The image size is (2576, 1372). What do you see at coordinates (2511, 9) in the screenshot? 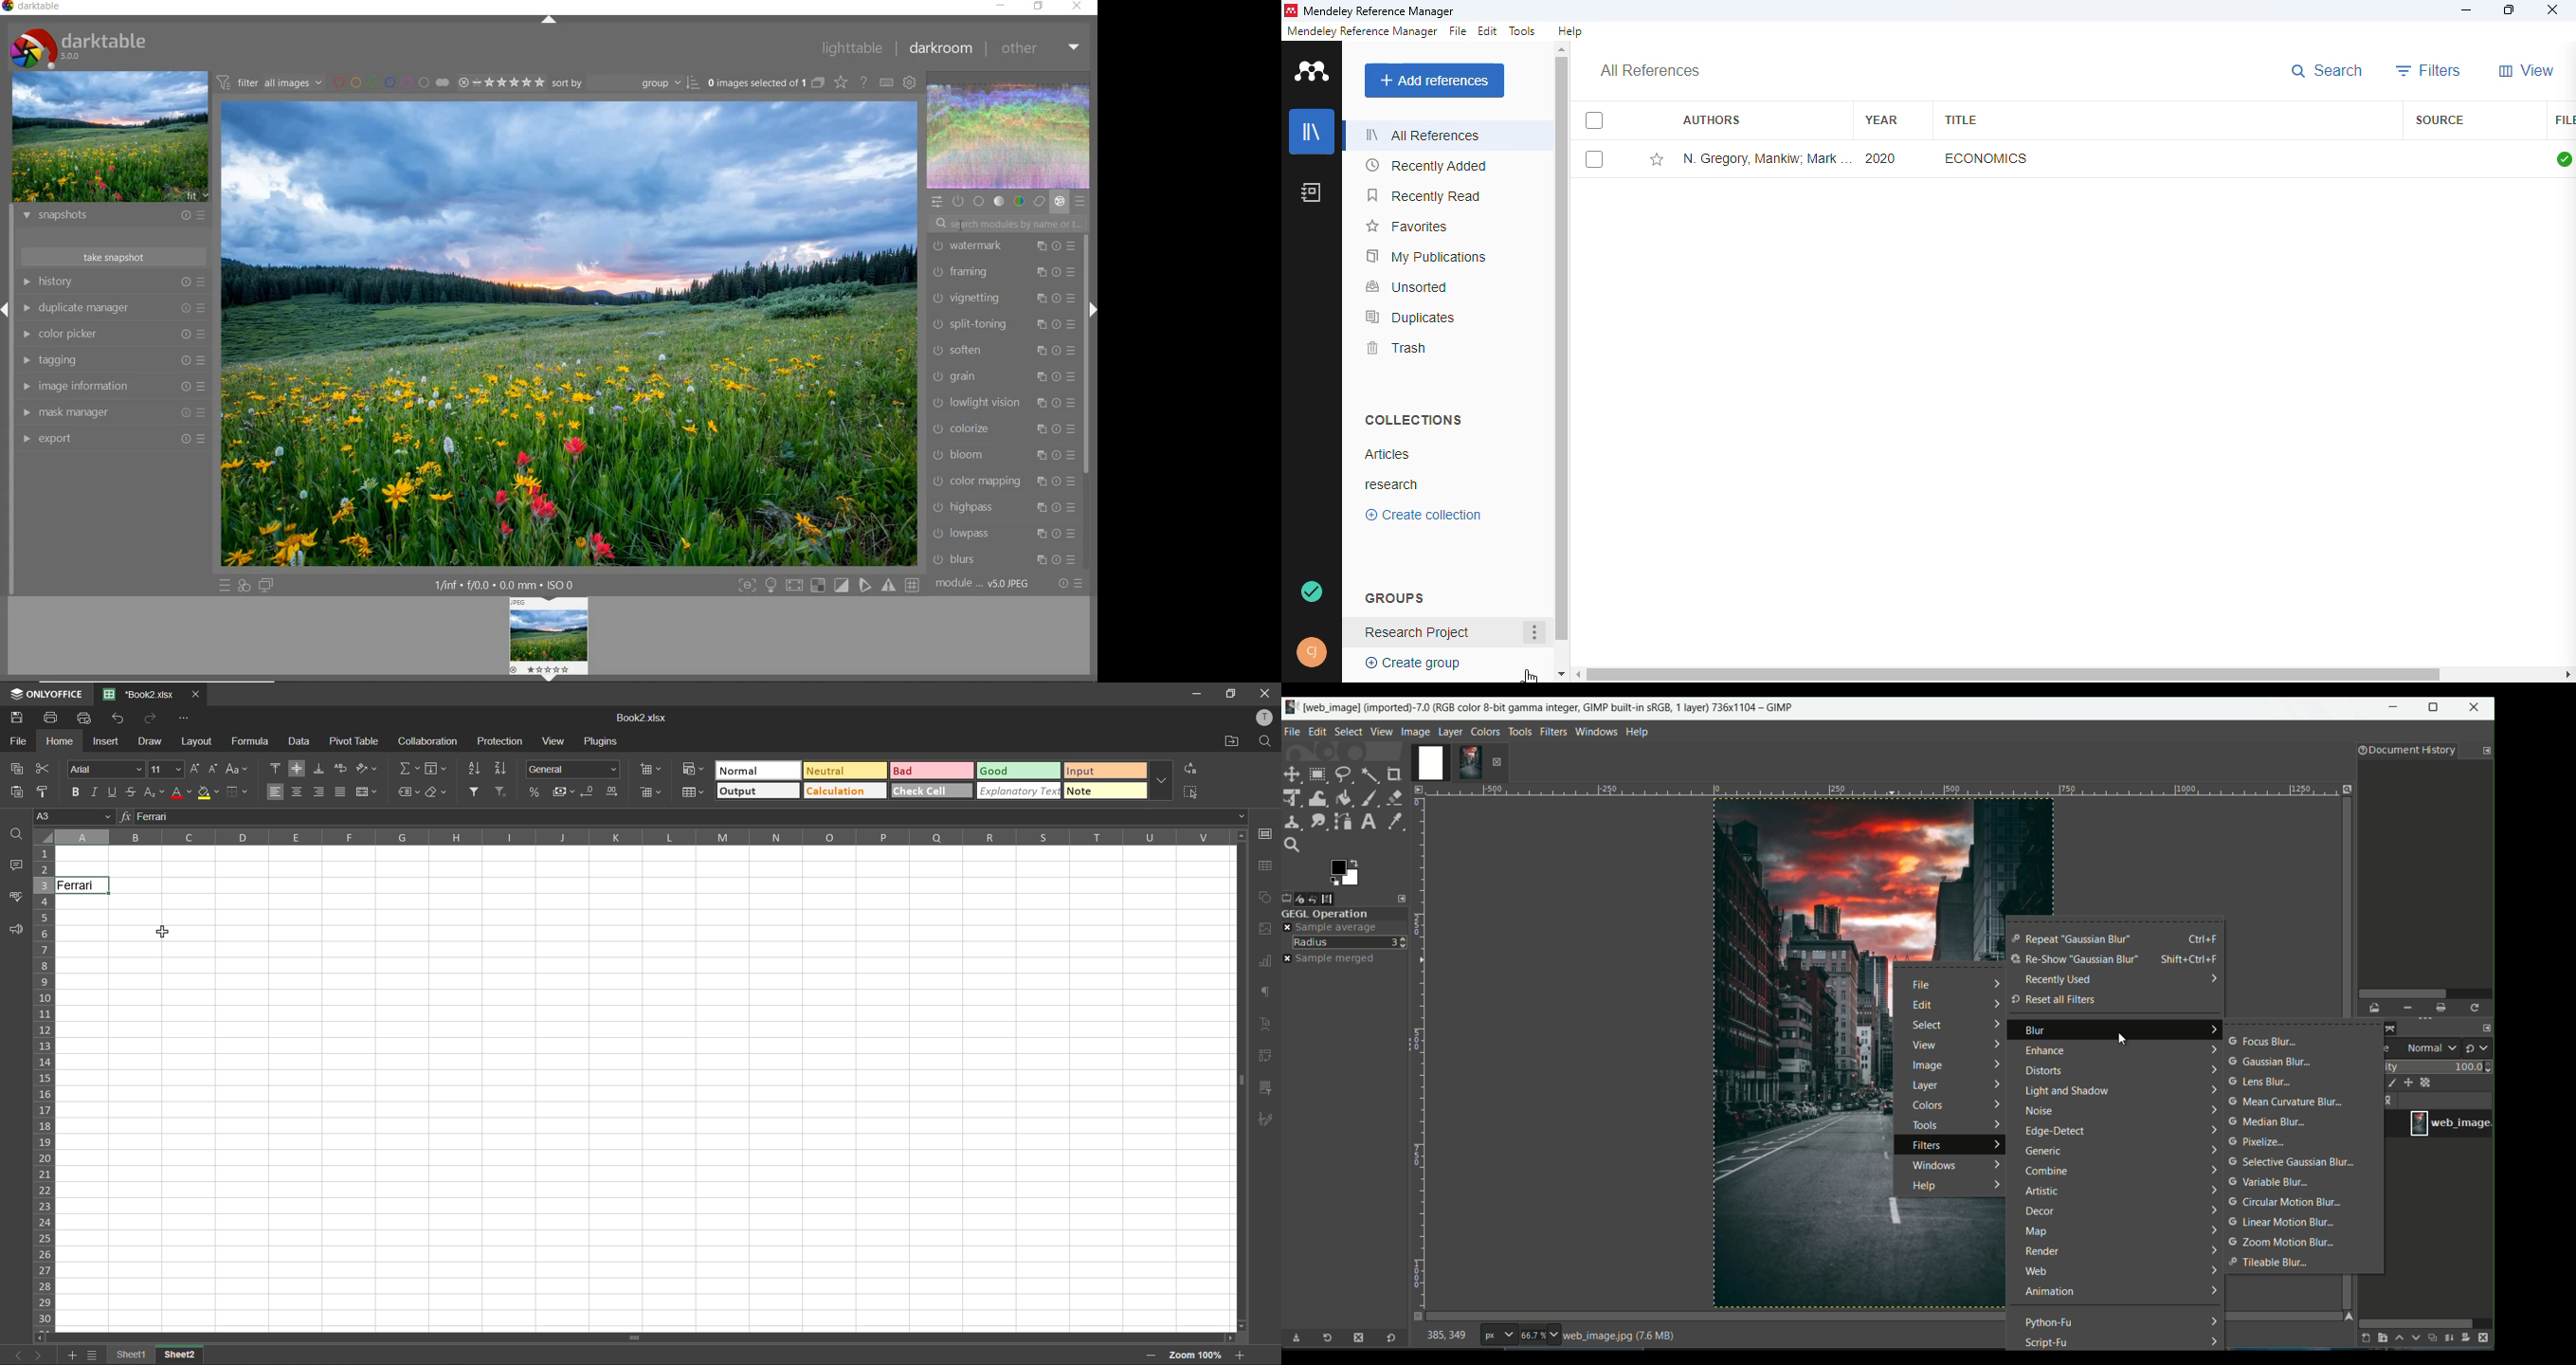
I see `maximize` at bounding box center [2511, 9].